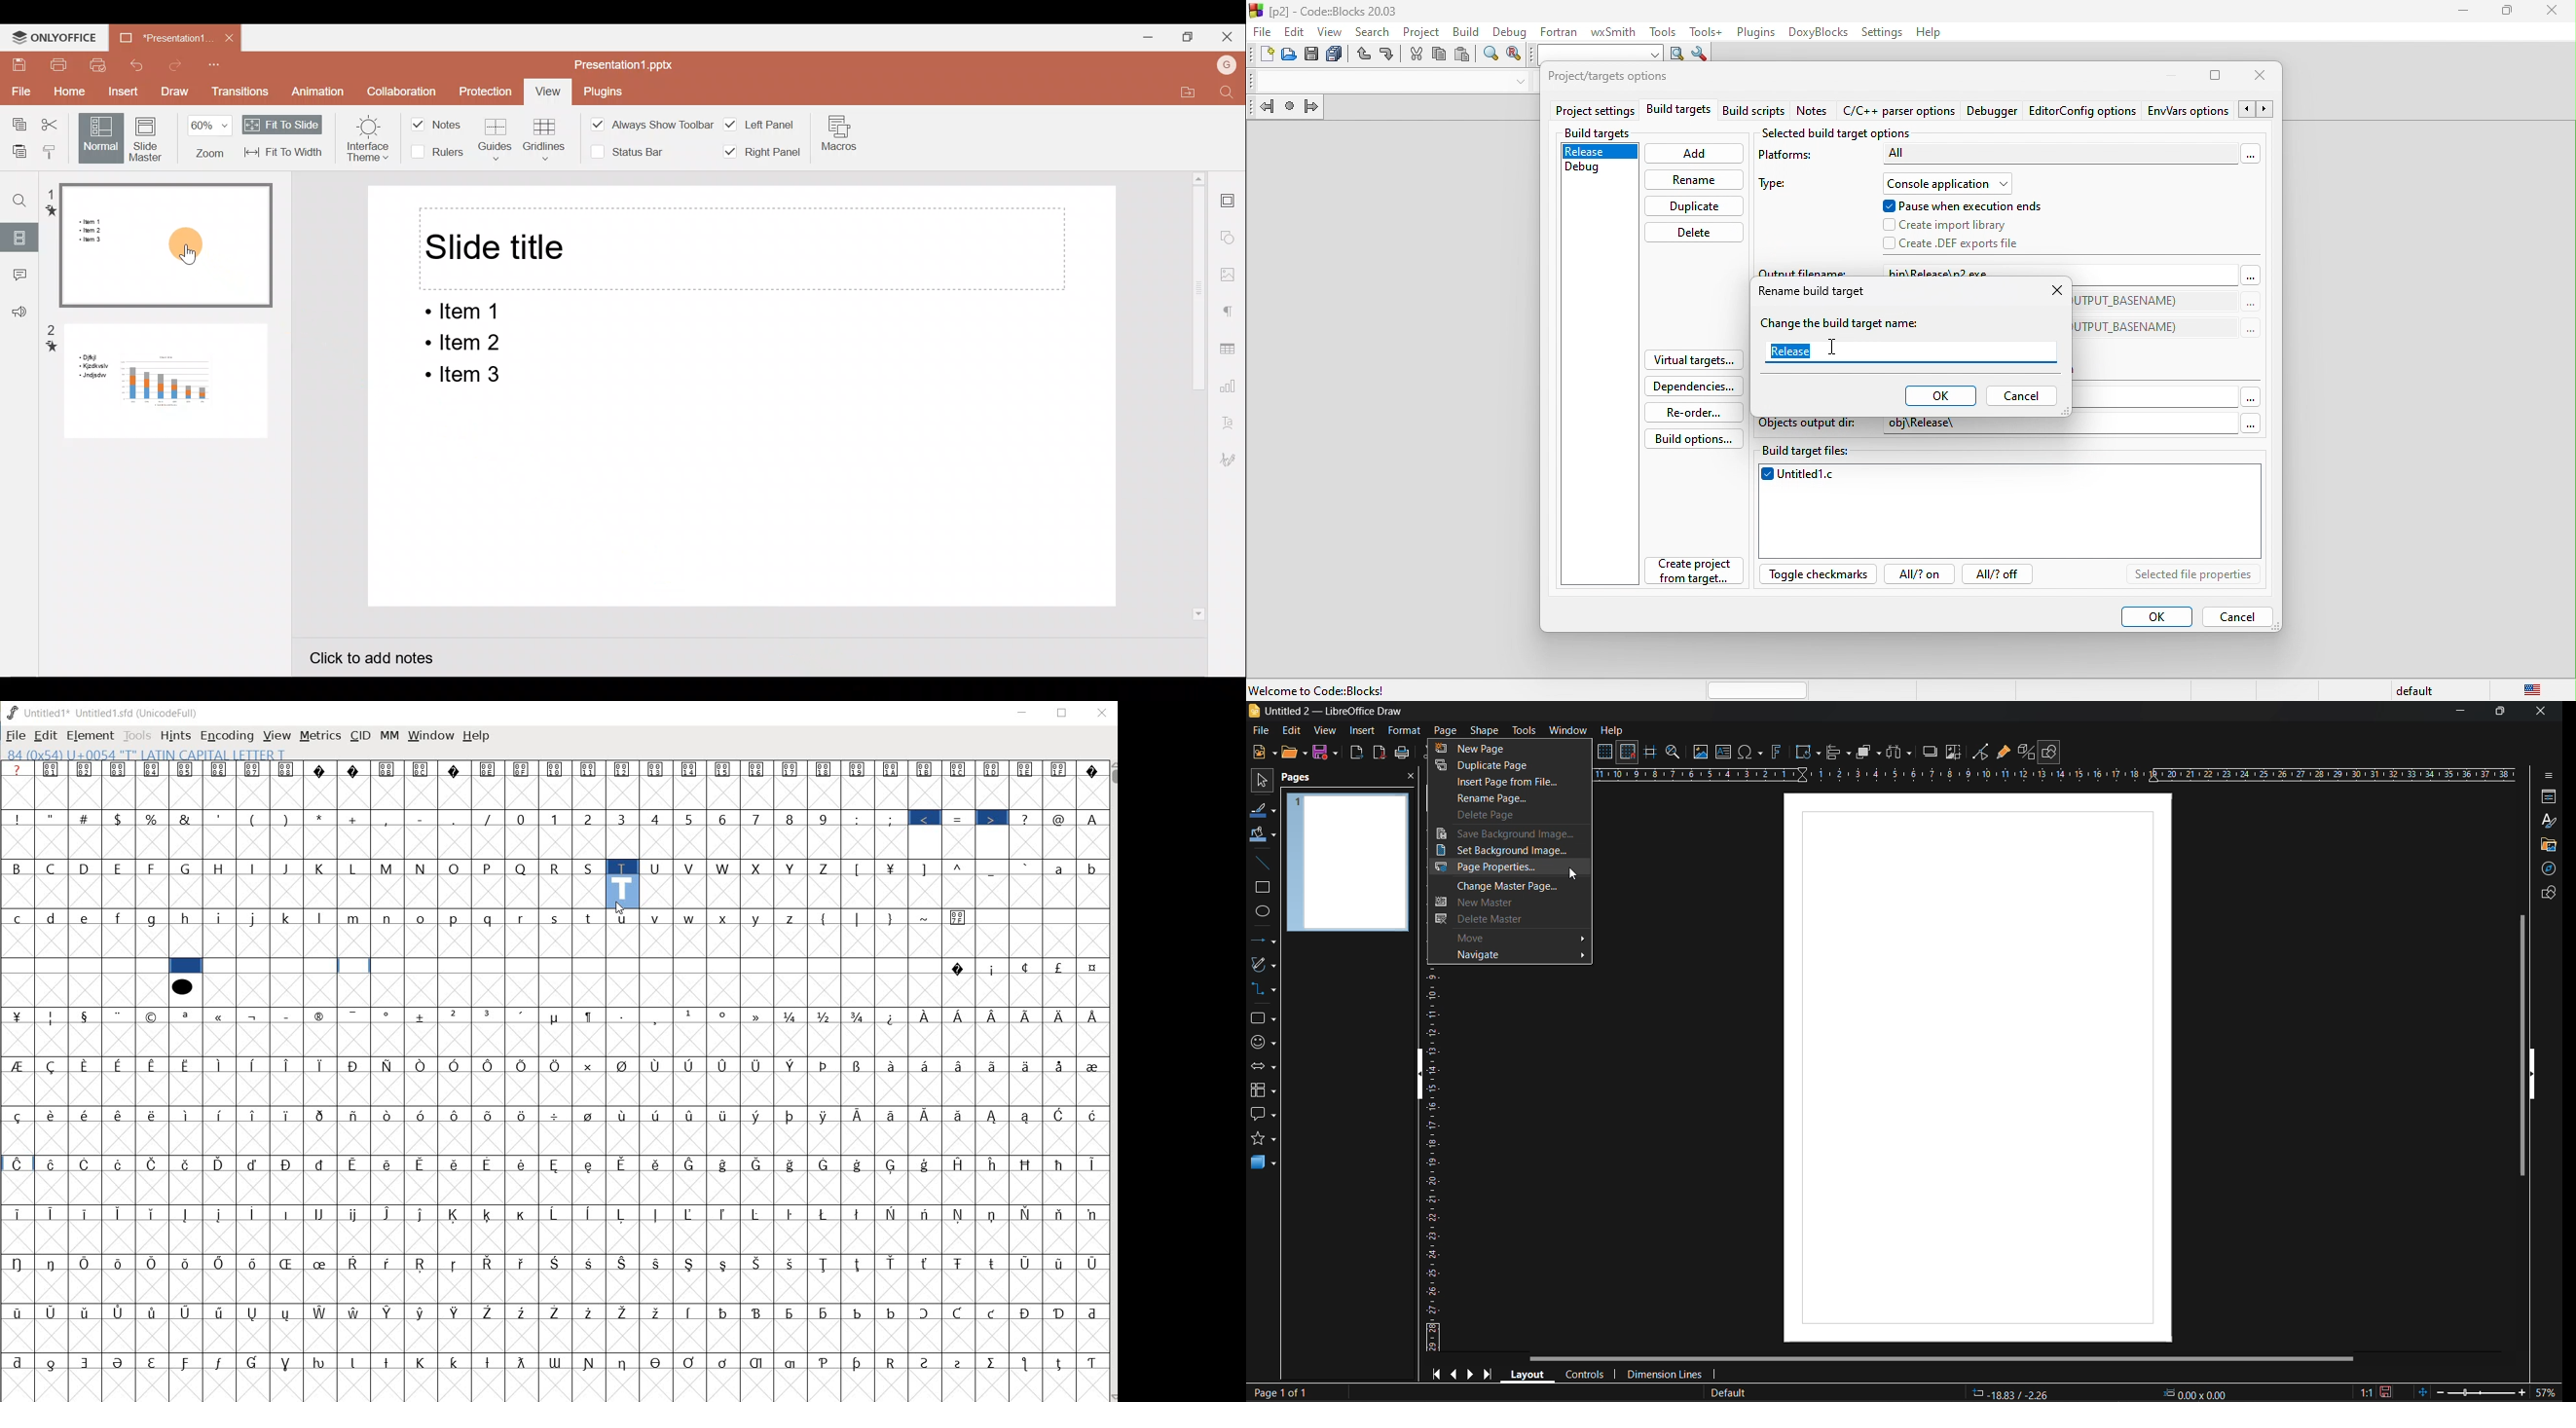 The width and height of the screenshot is (2576, 1428). What do you see at coordinates (960, 1262) in the screenshot?
I see `Symbol` at bounding box center [960, 1262].